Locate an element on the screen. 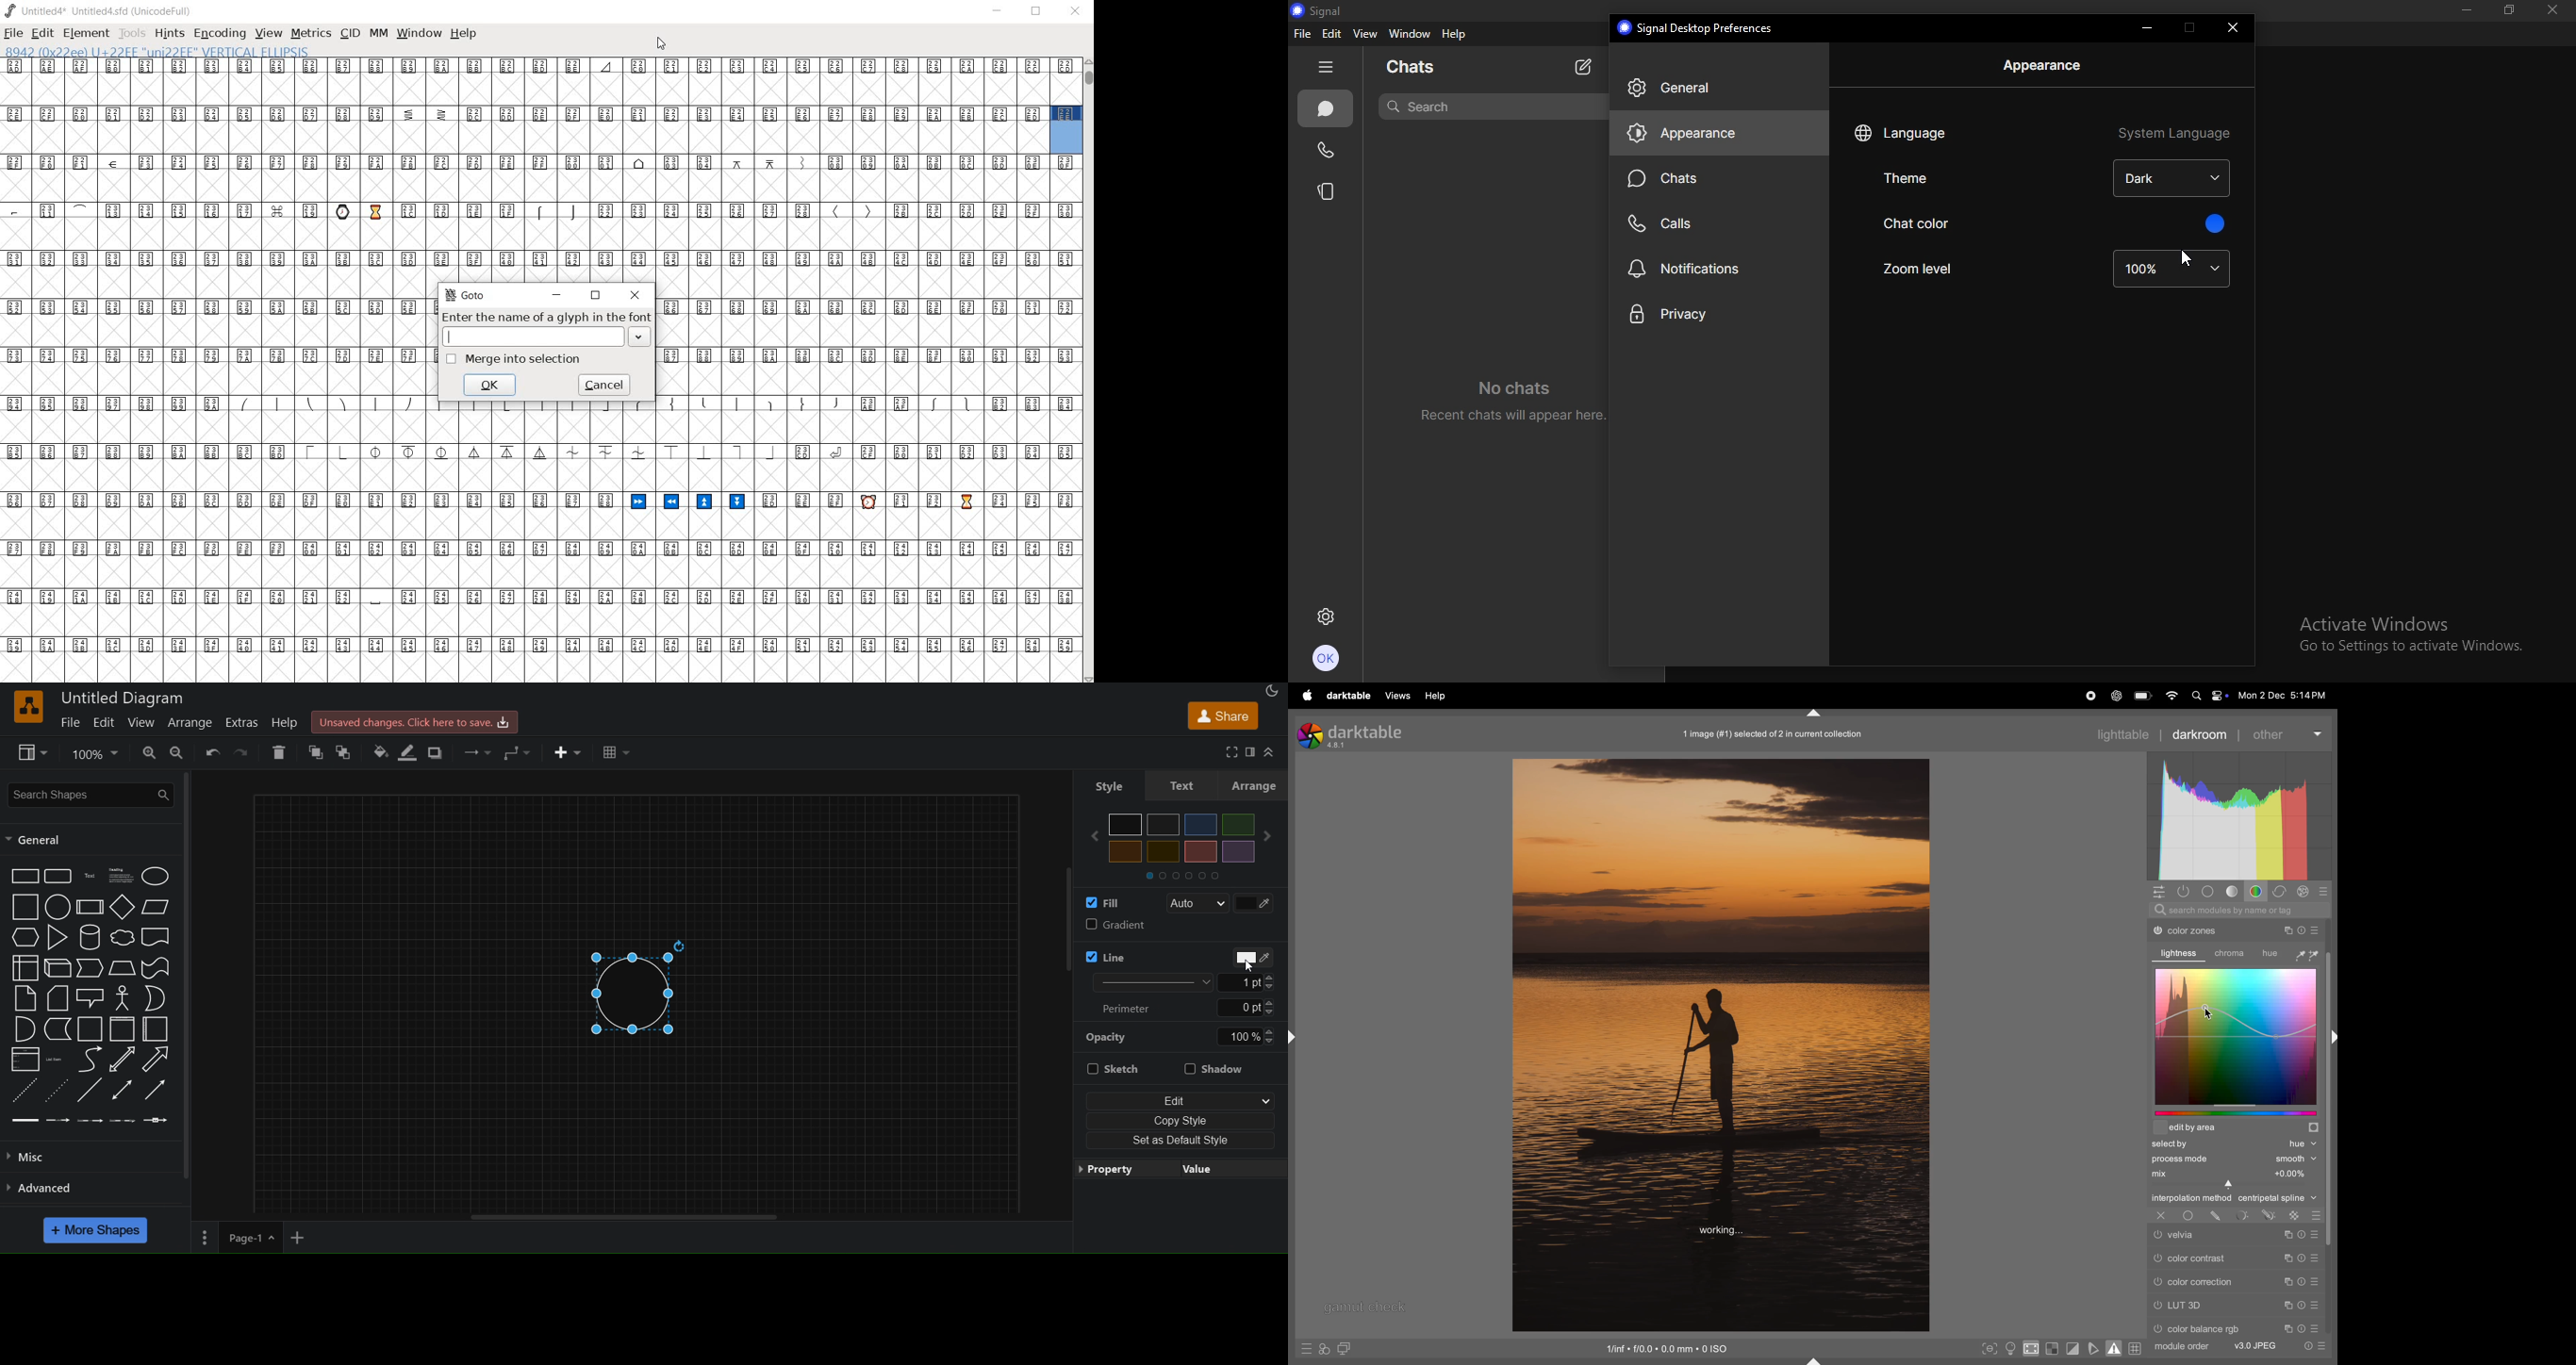  theme is located at coordinates (1905, 177).